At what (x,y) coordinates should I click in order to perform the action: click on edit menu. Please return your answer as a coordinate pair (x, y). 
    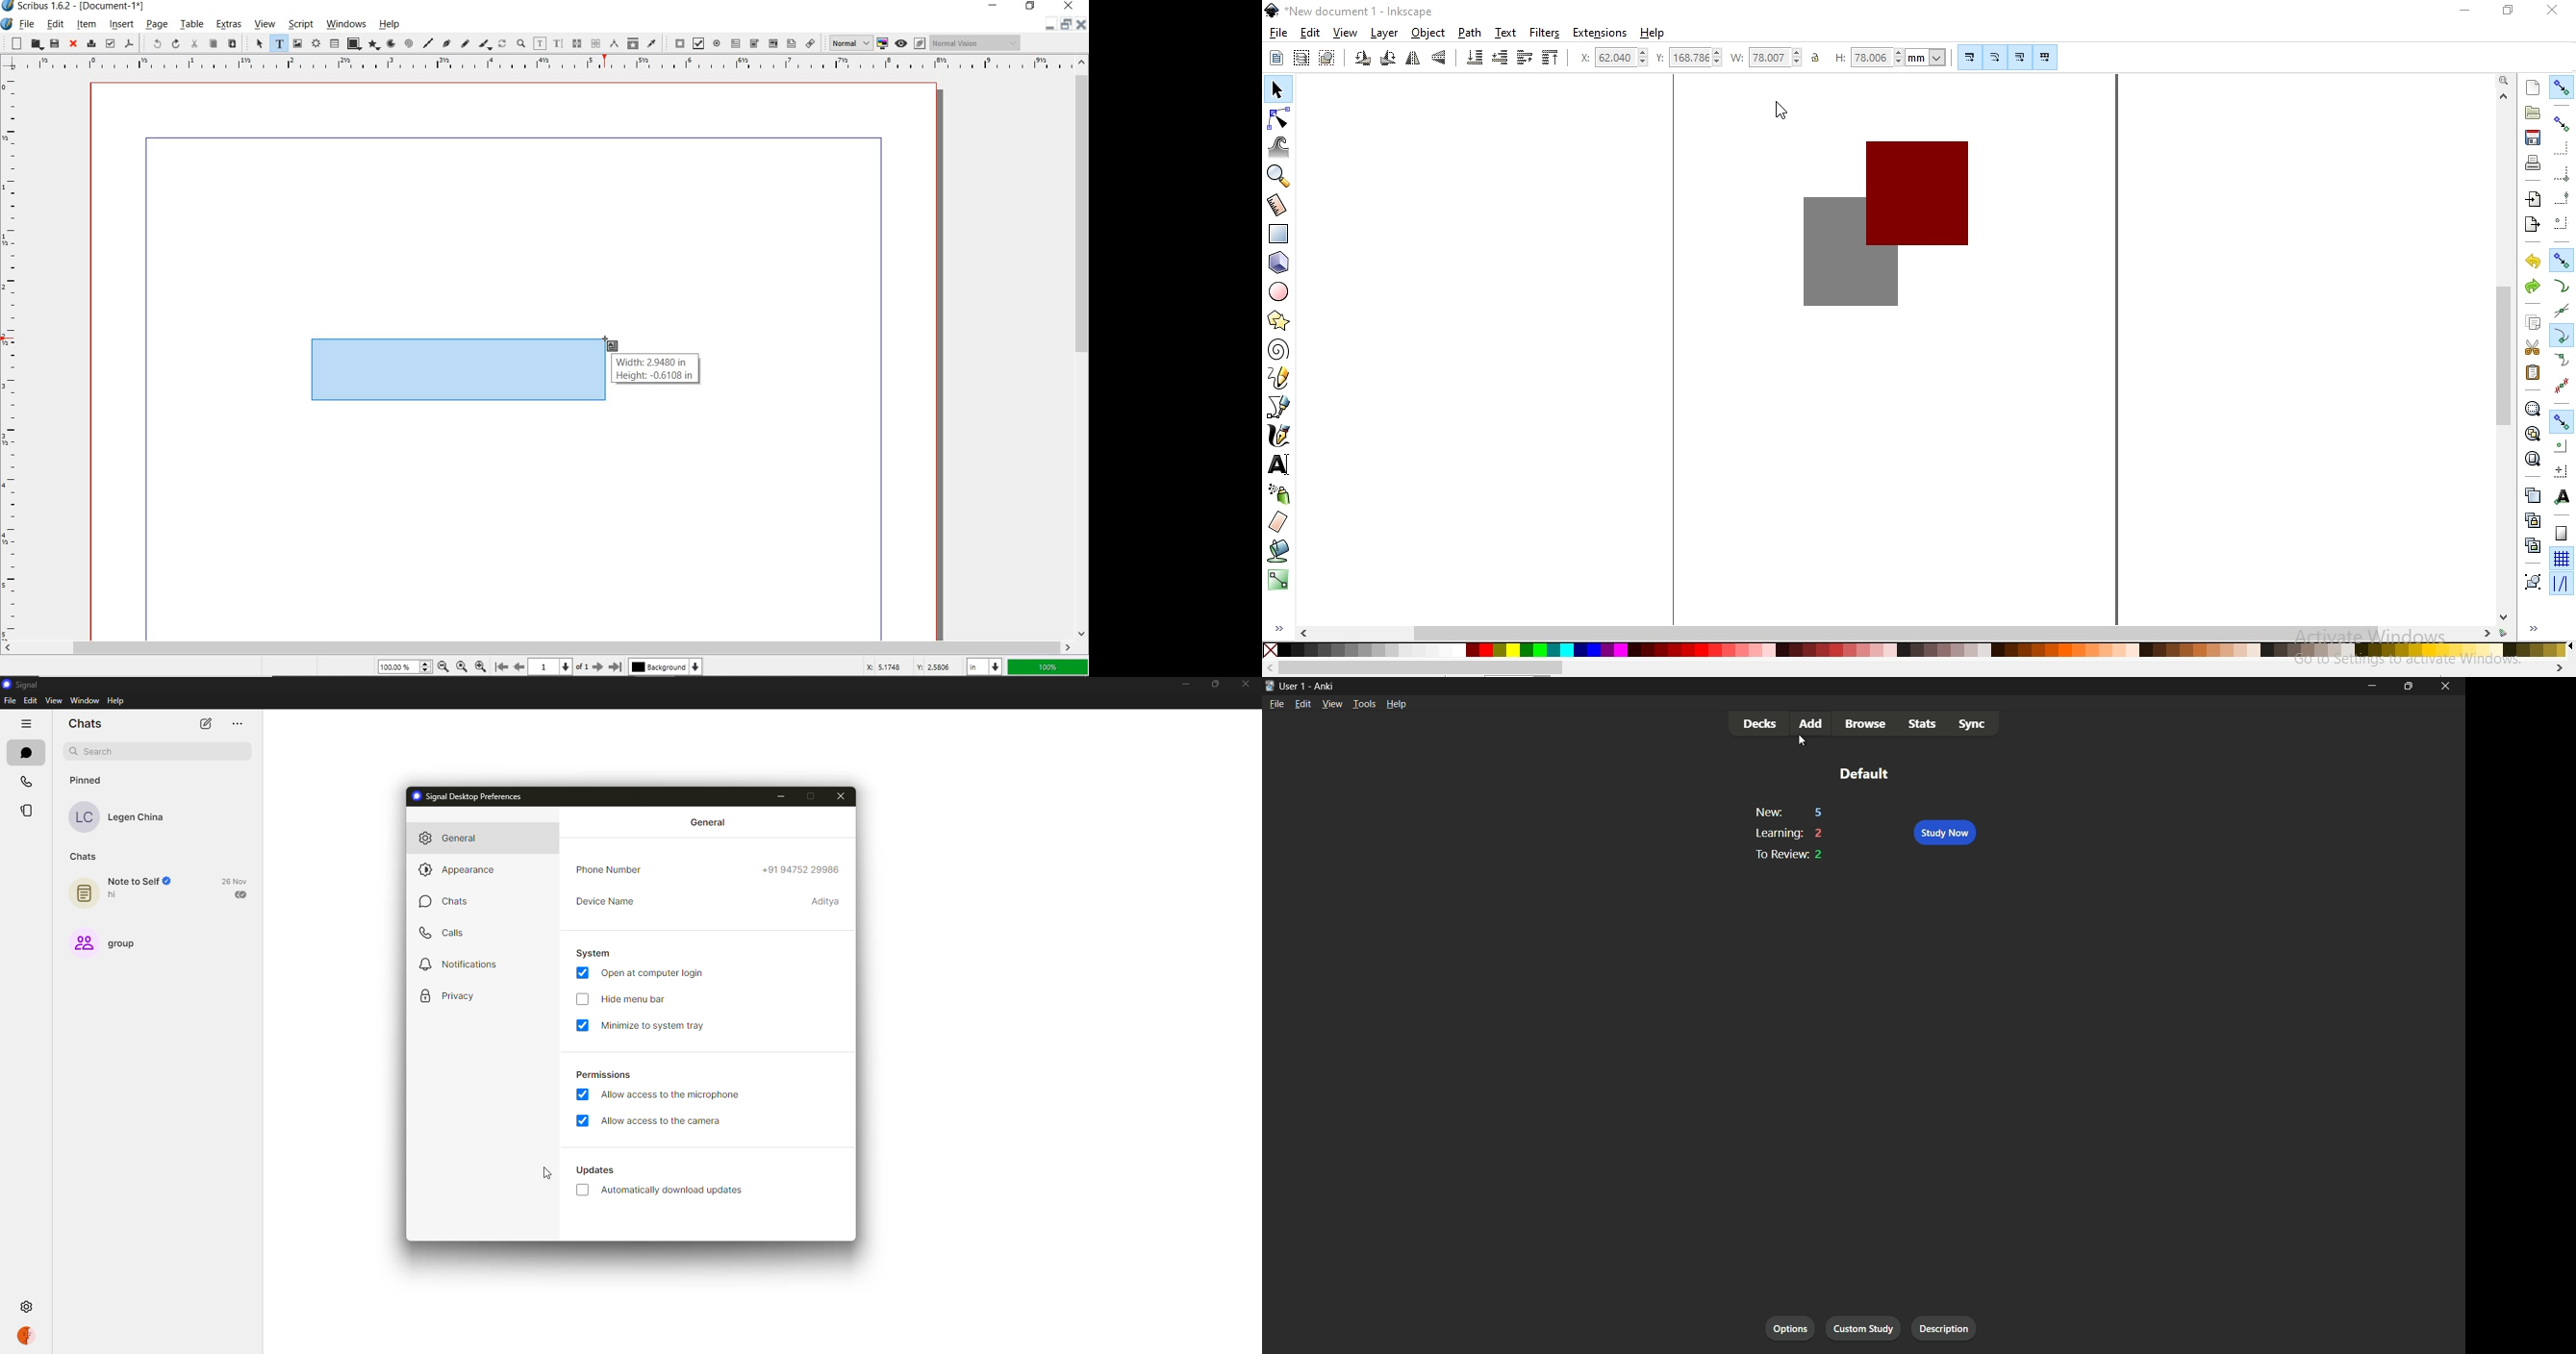
    Looking at the image, I should click on (1302, 704).